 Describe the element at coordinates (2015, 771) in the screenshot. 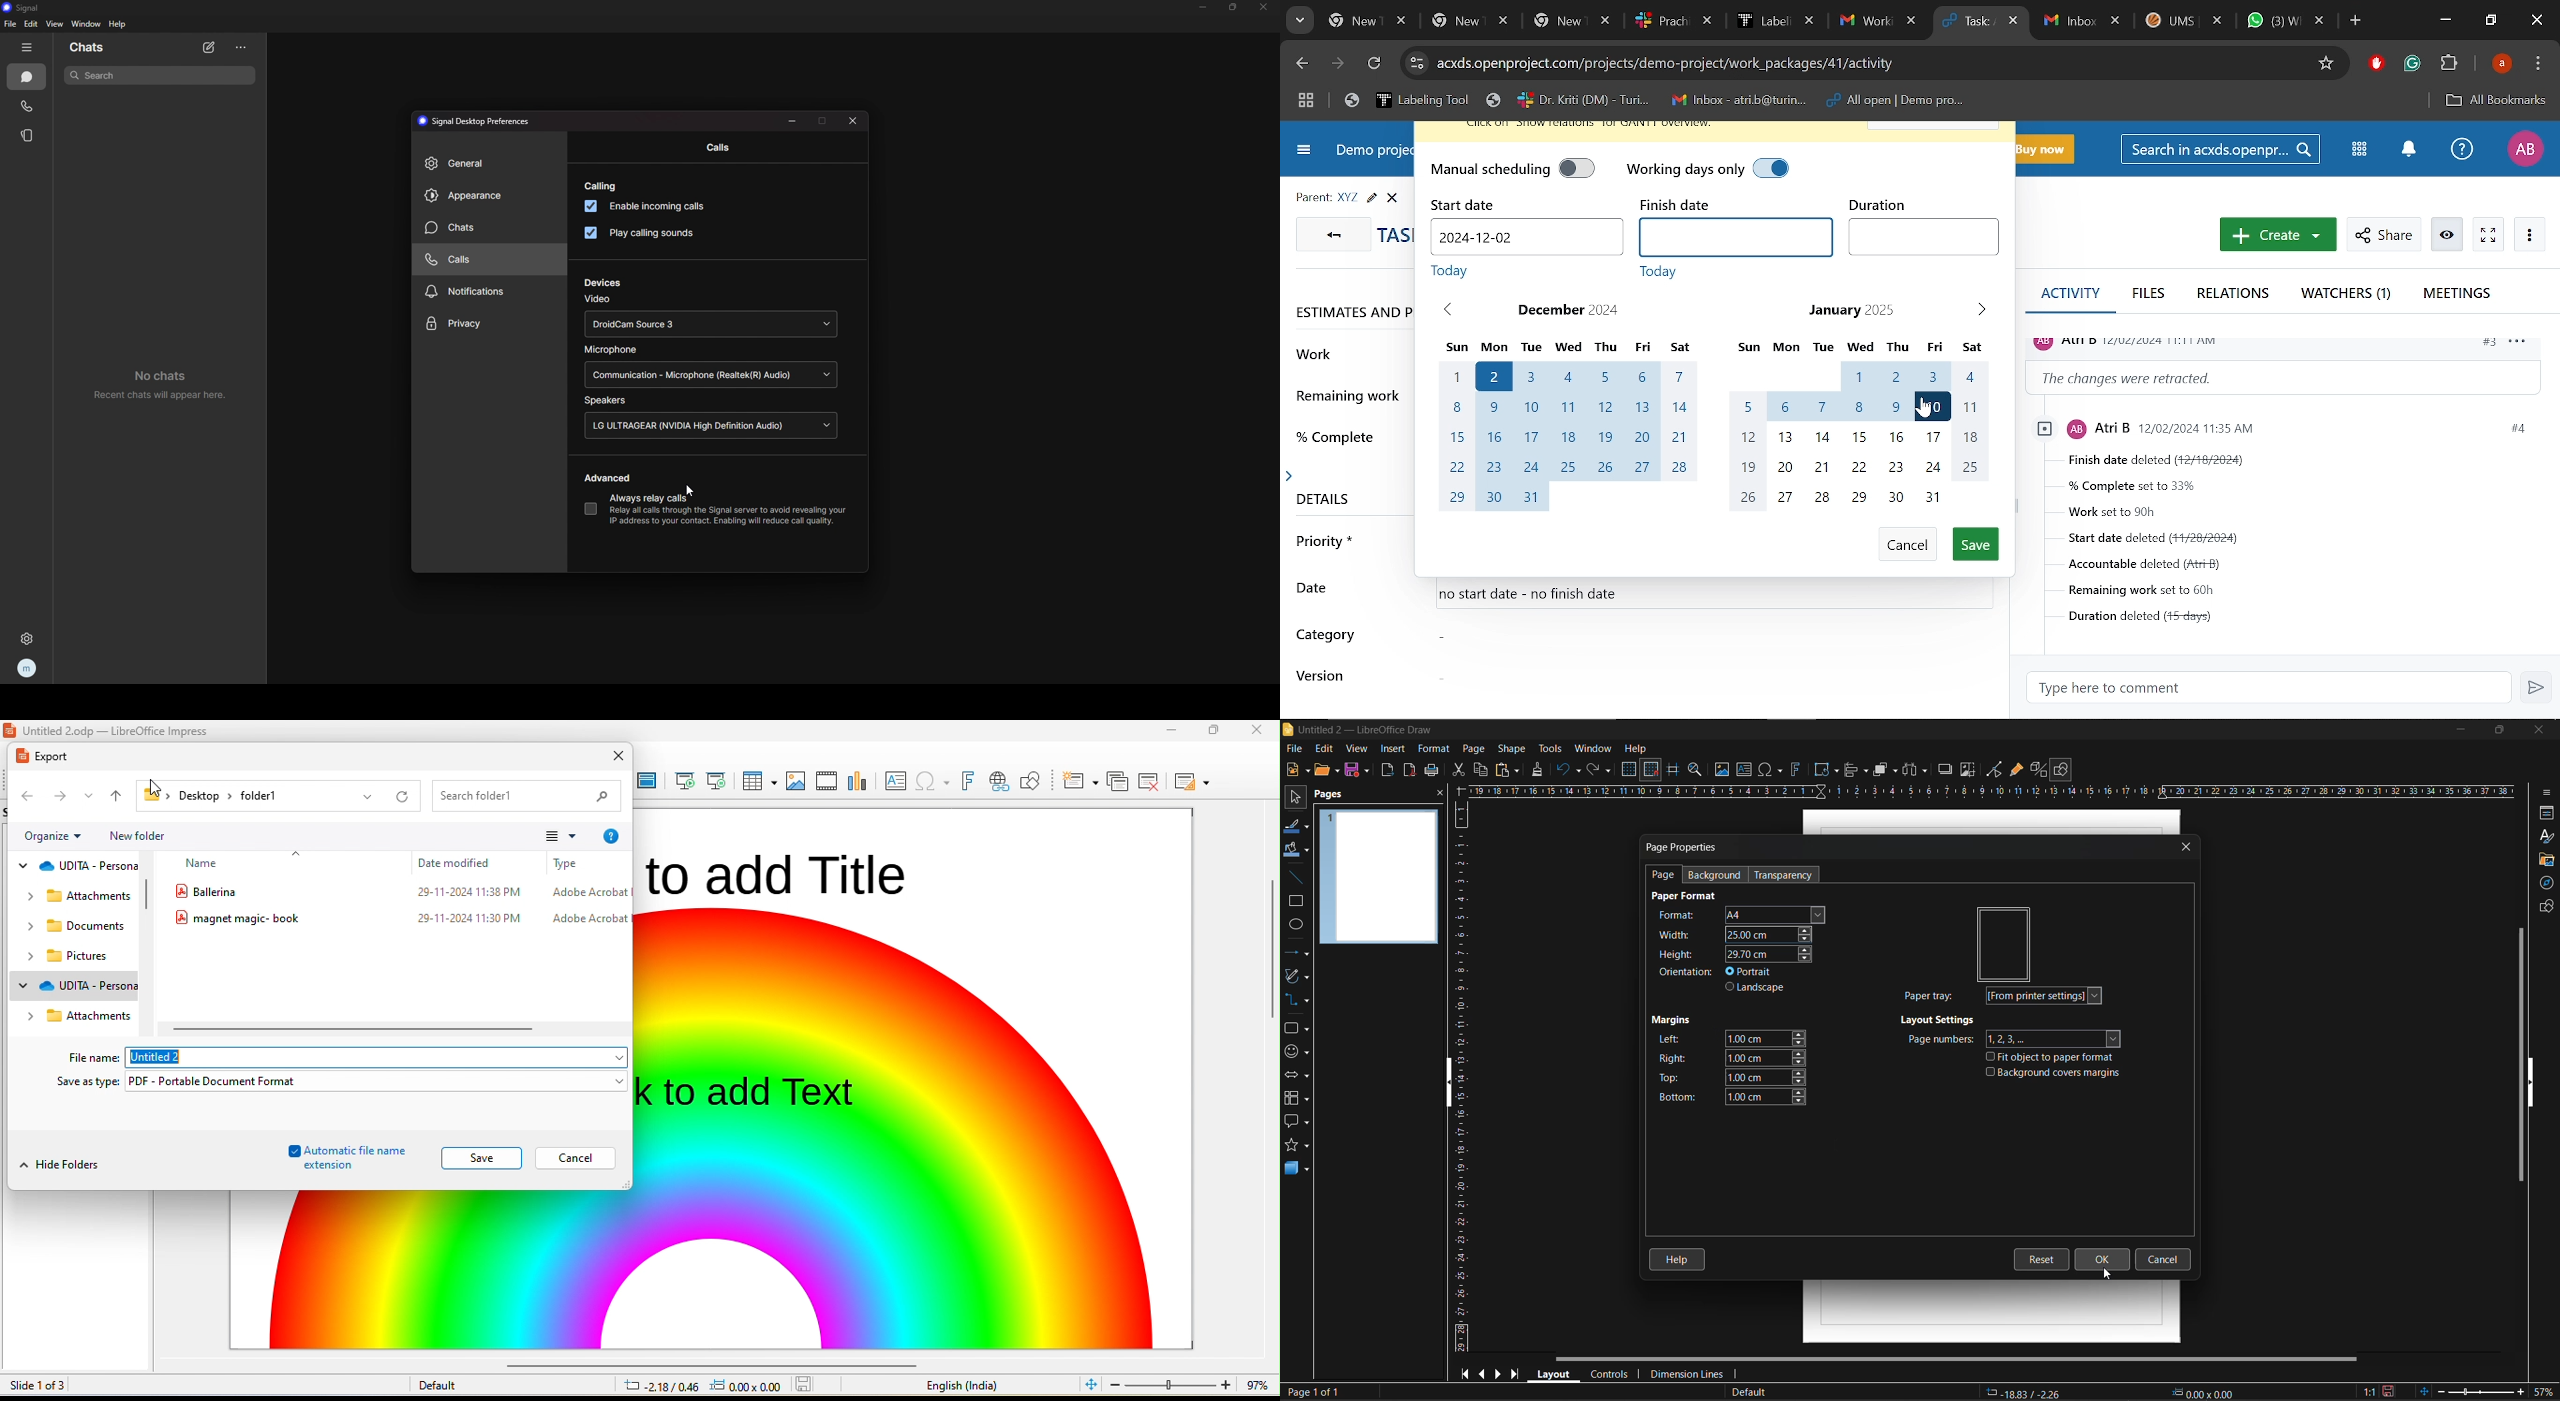

I see `show gluepoint` at that location.